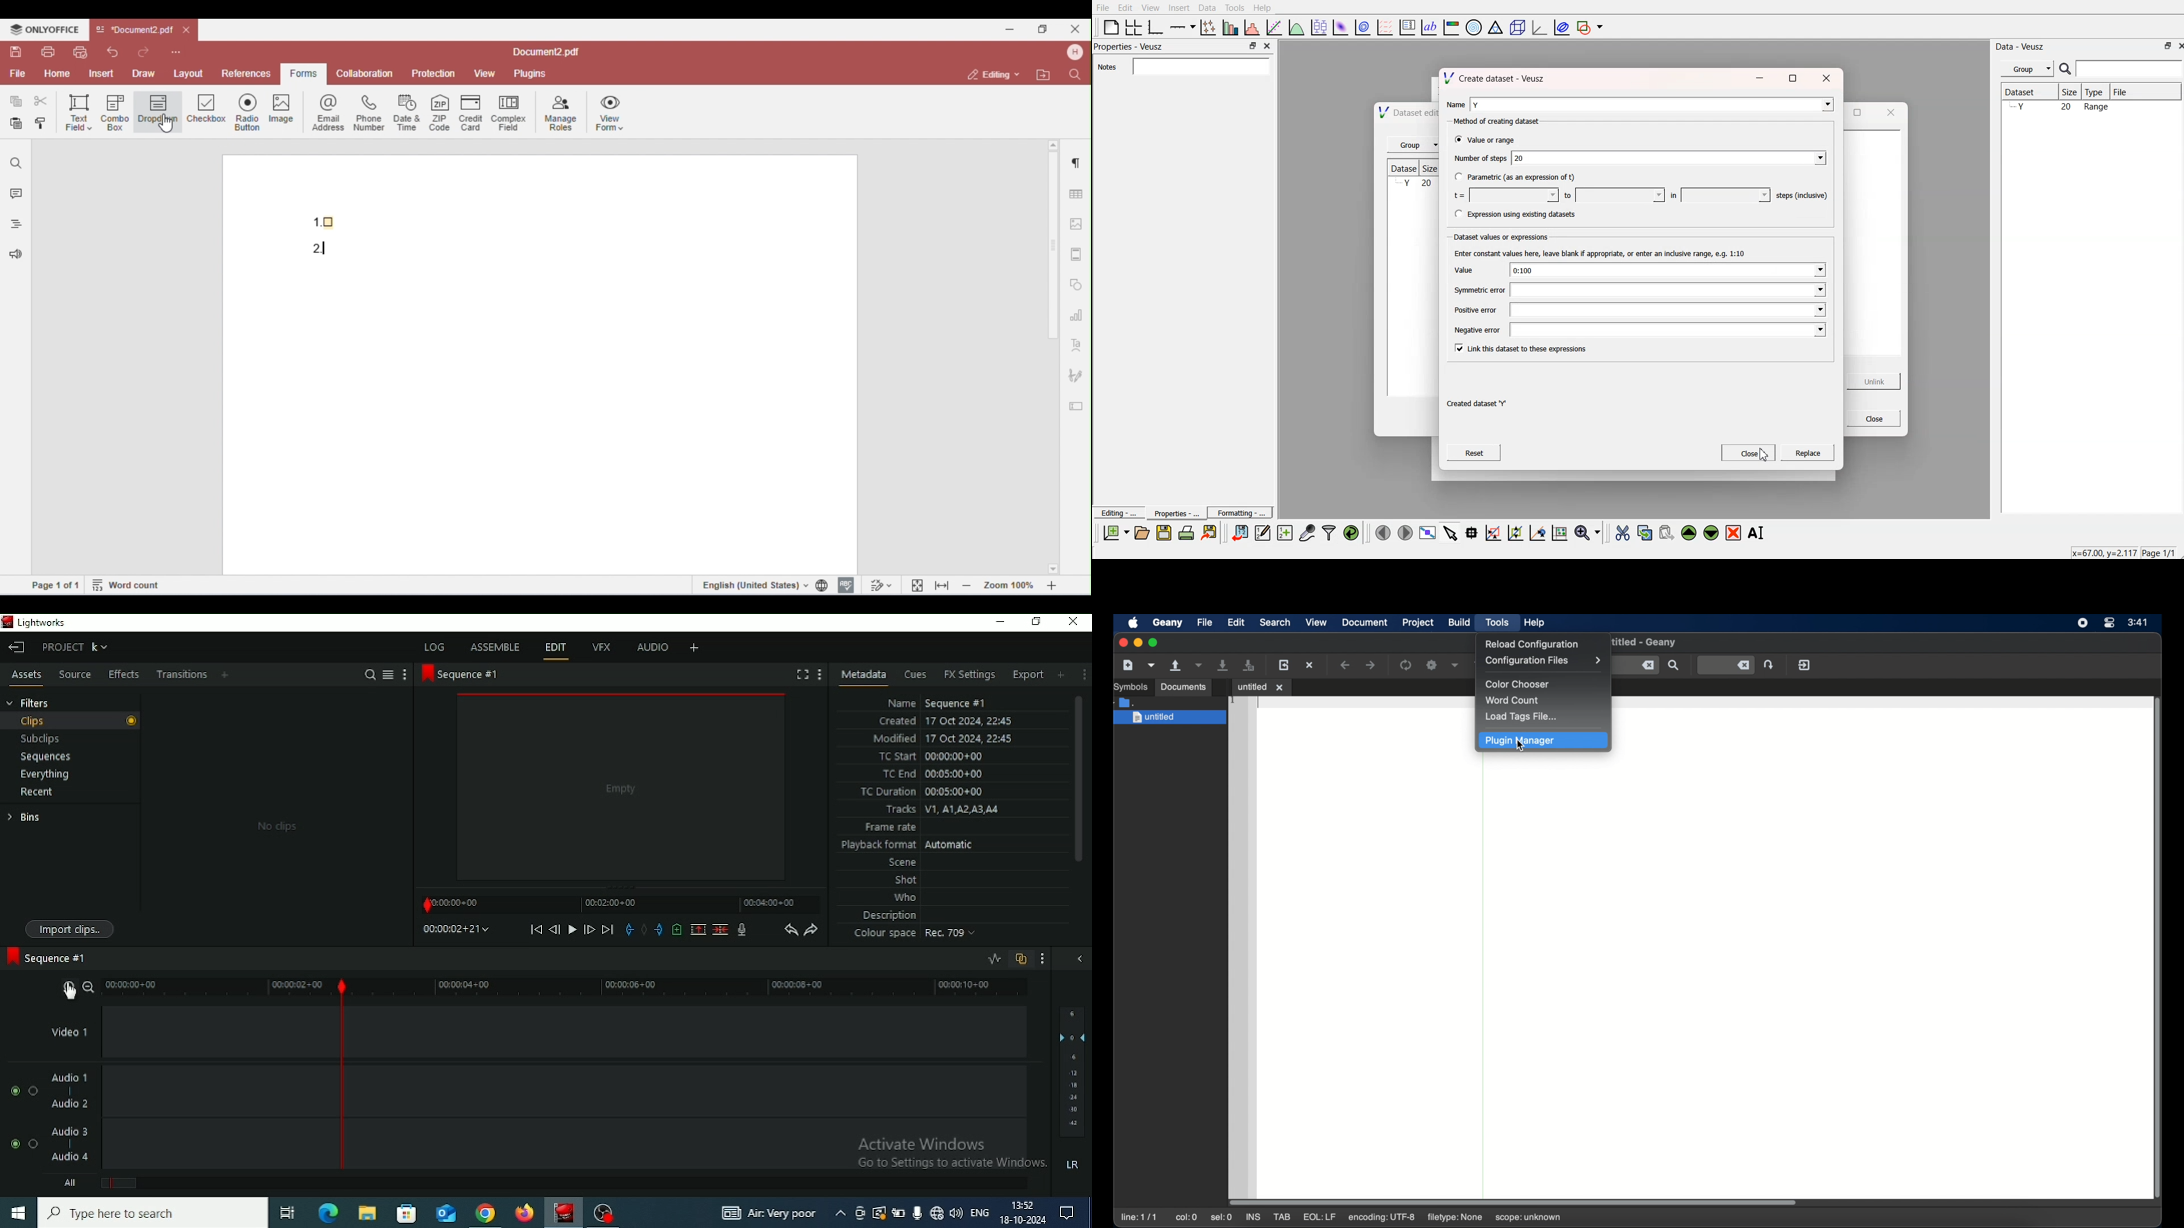 This screenshot has width=2184, height=1232. Describe the element at coordinates (1128, 665) in the screenshot. I see `create a new file` at that location.